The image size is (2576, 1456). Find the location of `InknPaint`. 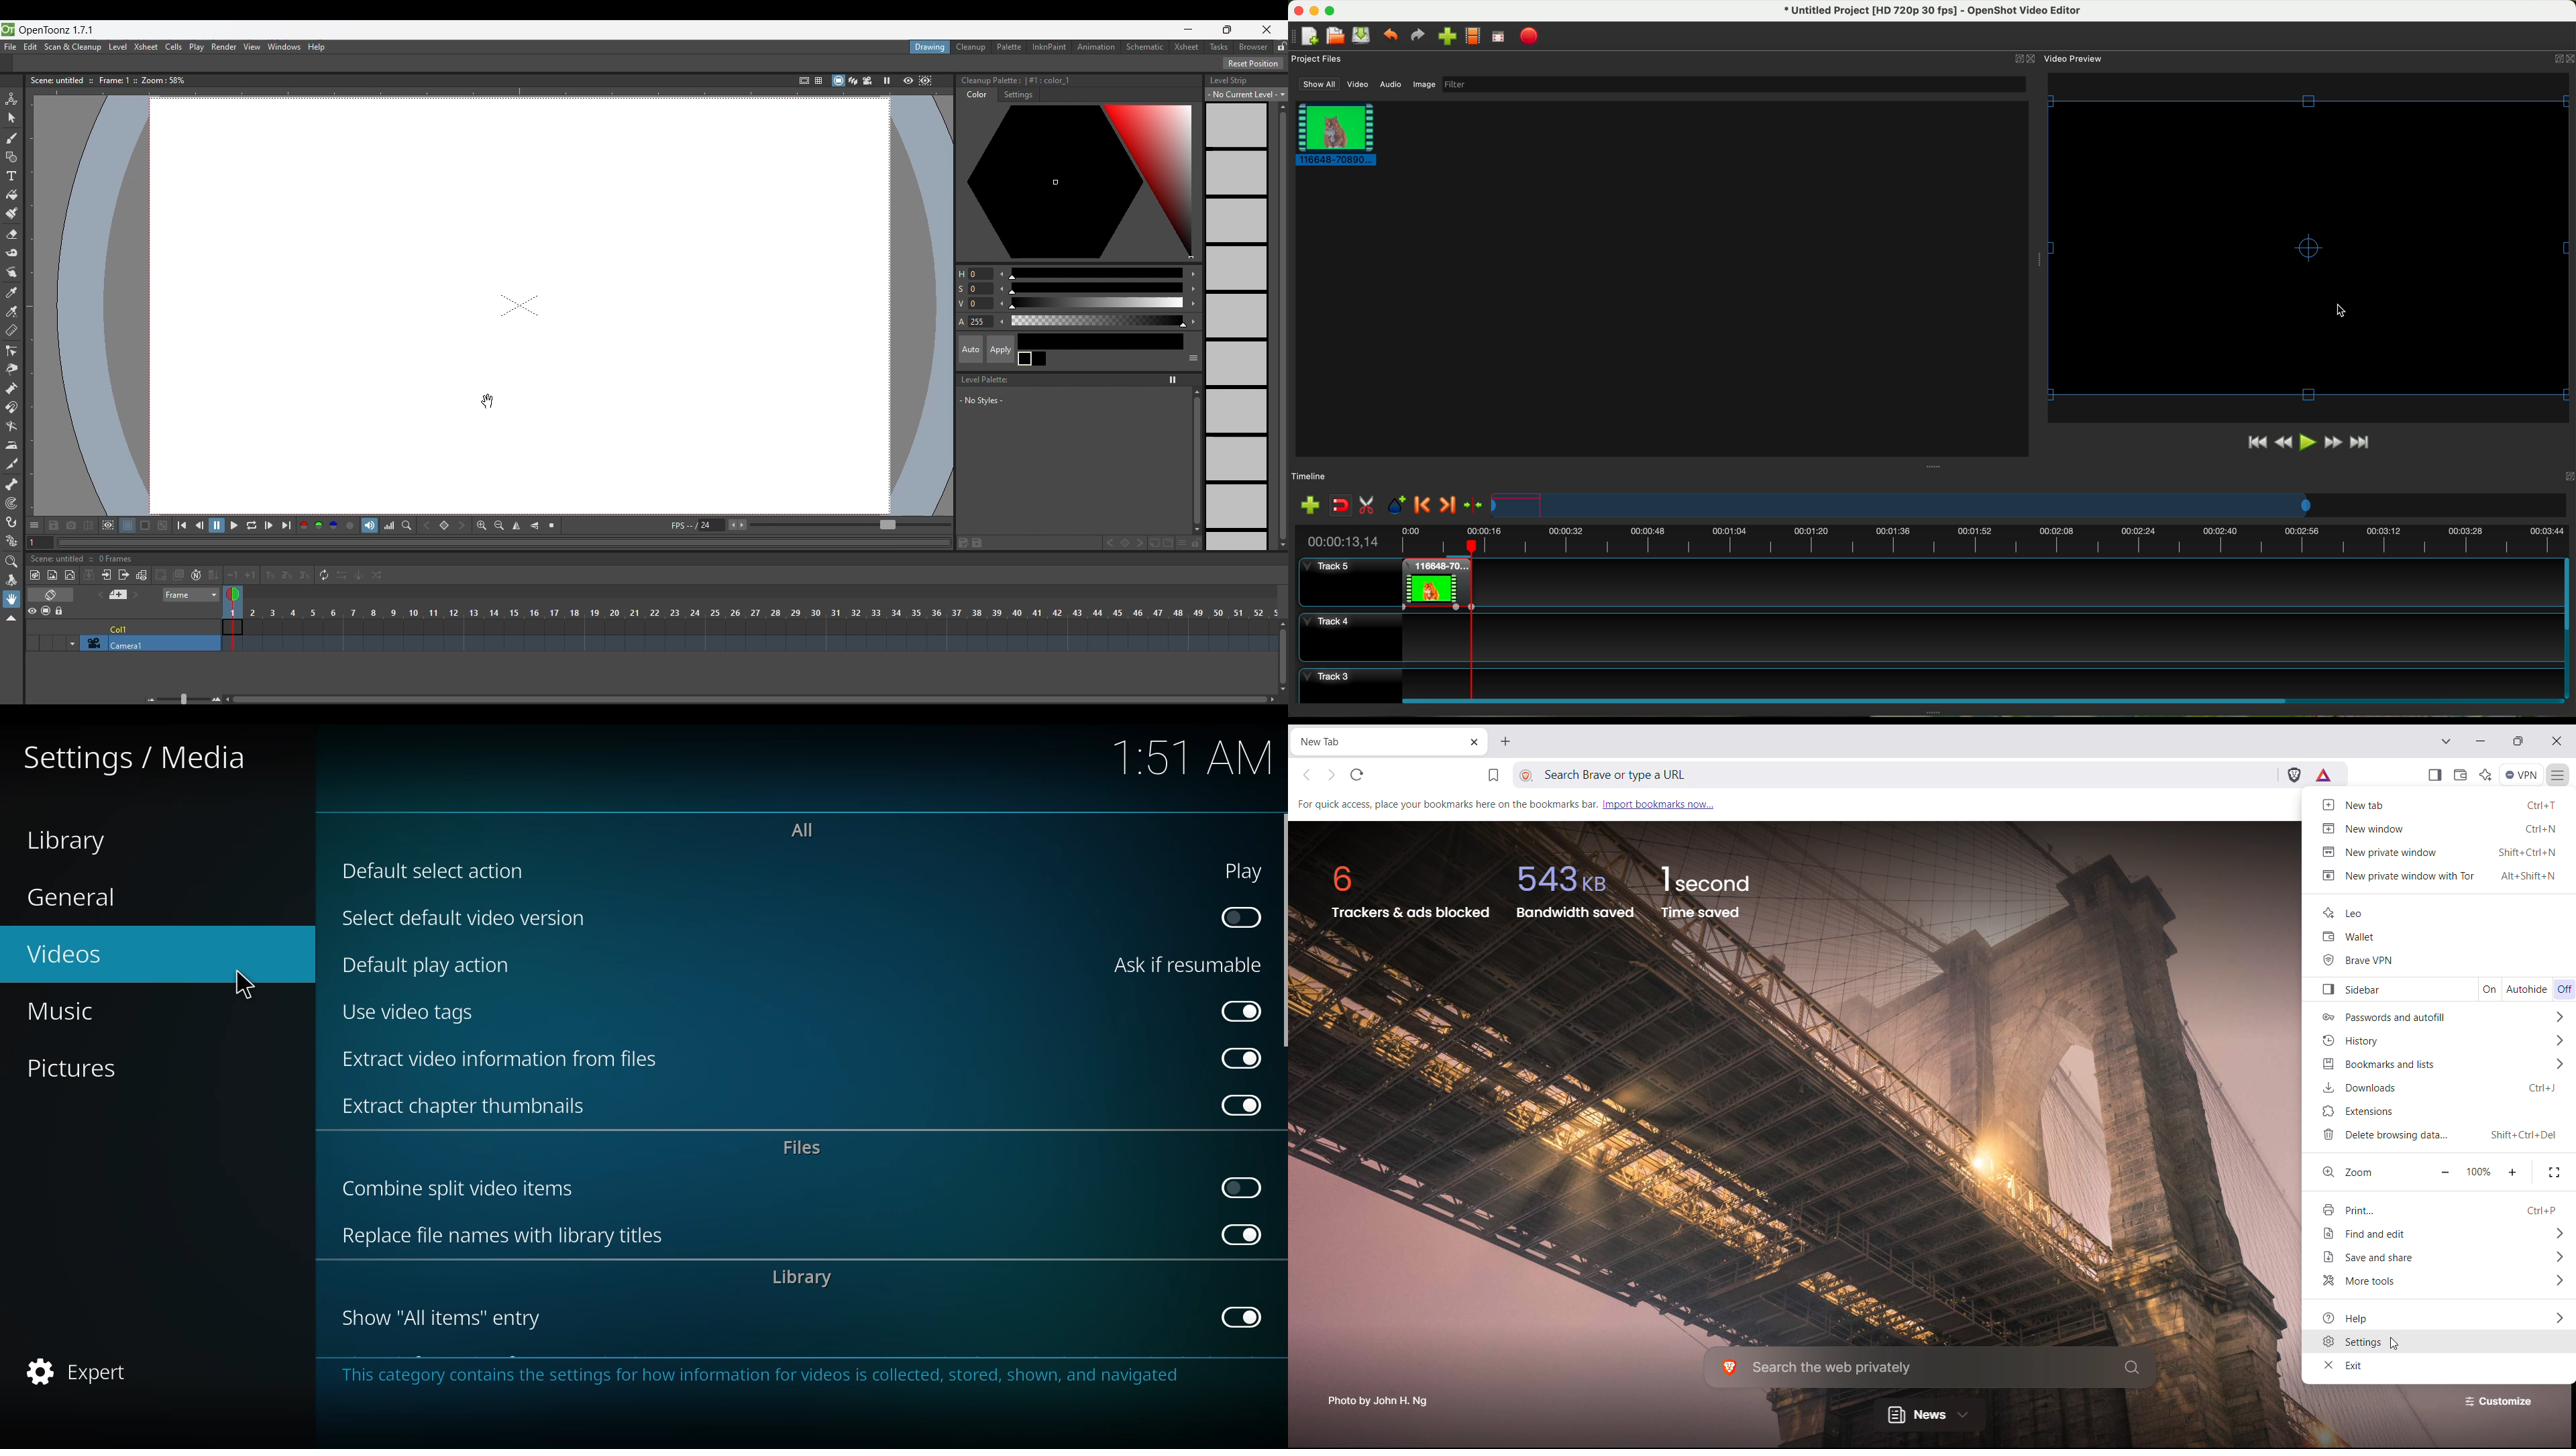

InknPaint is located at coordinates (1049, 47).